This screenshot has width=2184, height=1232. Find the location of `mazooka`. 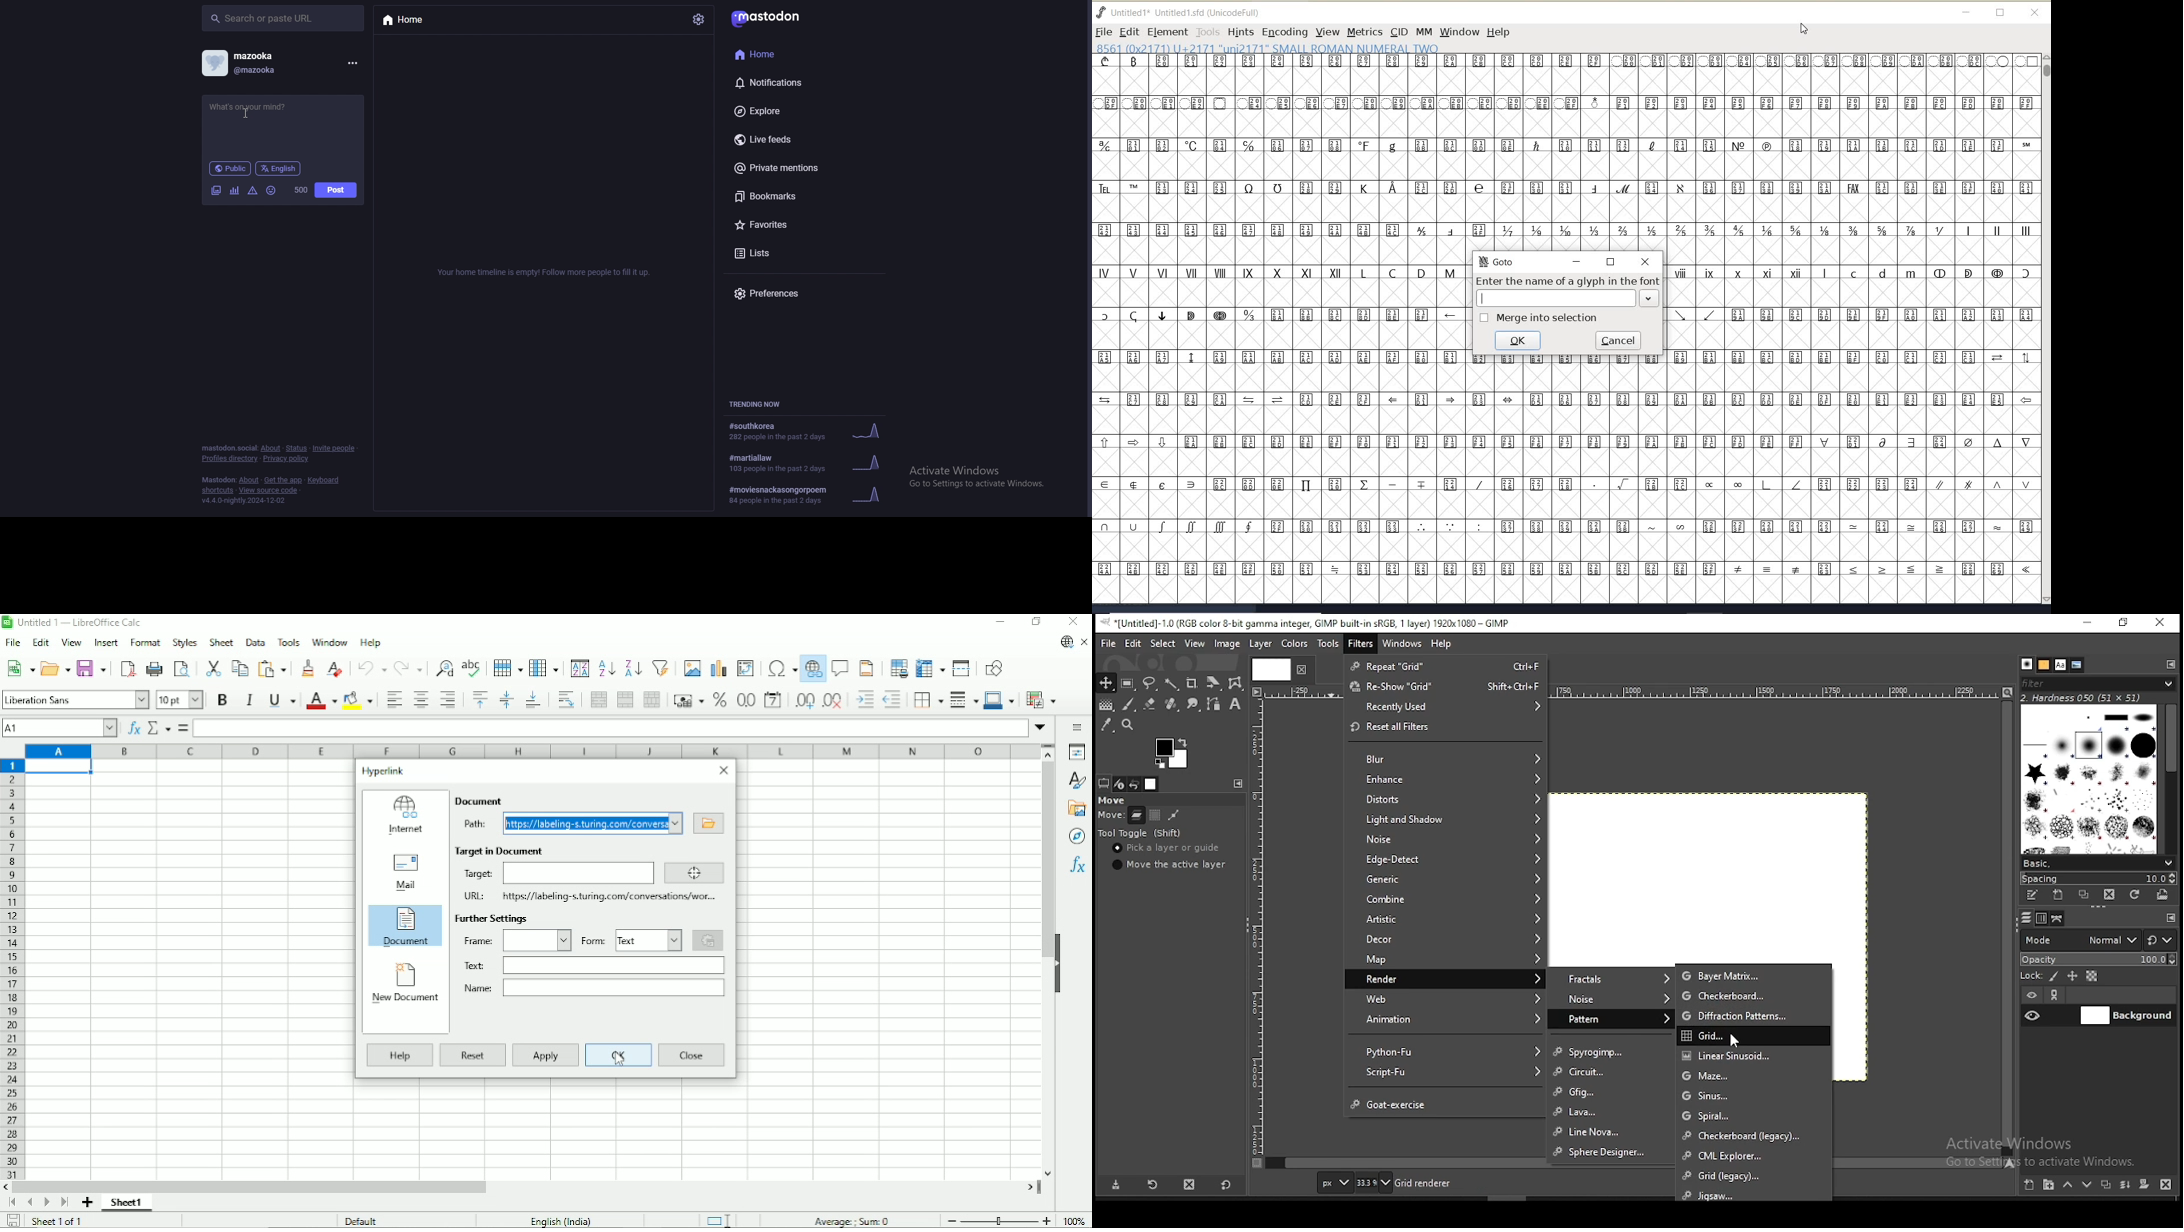

mazooka is located at coordinates (279, 56).